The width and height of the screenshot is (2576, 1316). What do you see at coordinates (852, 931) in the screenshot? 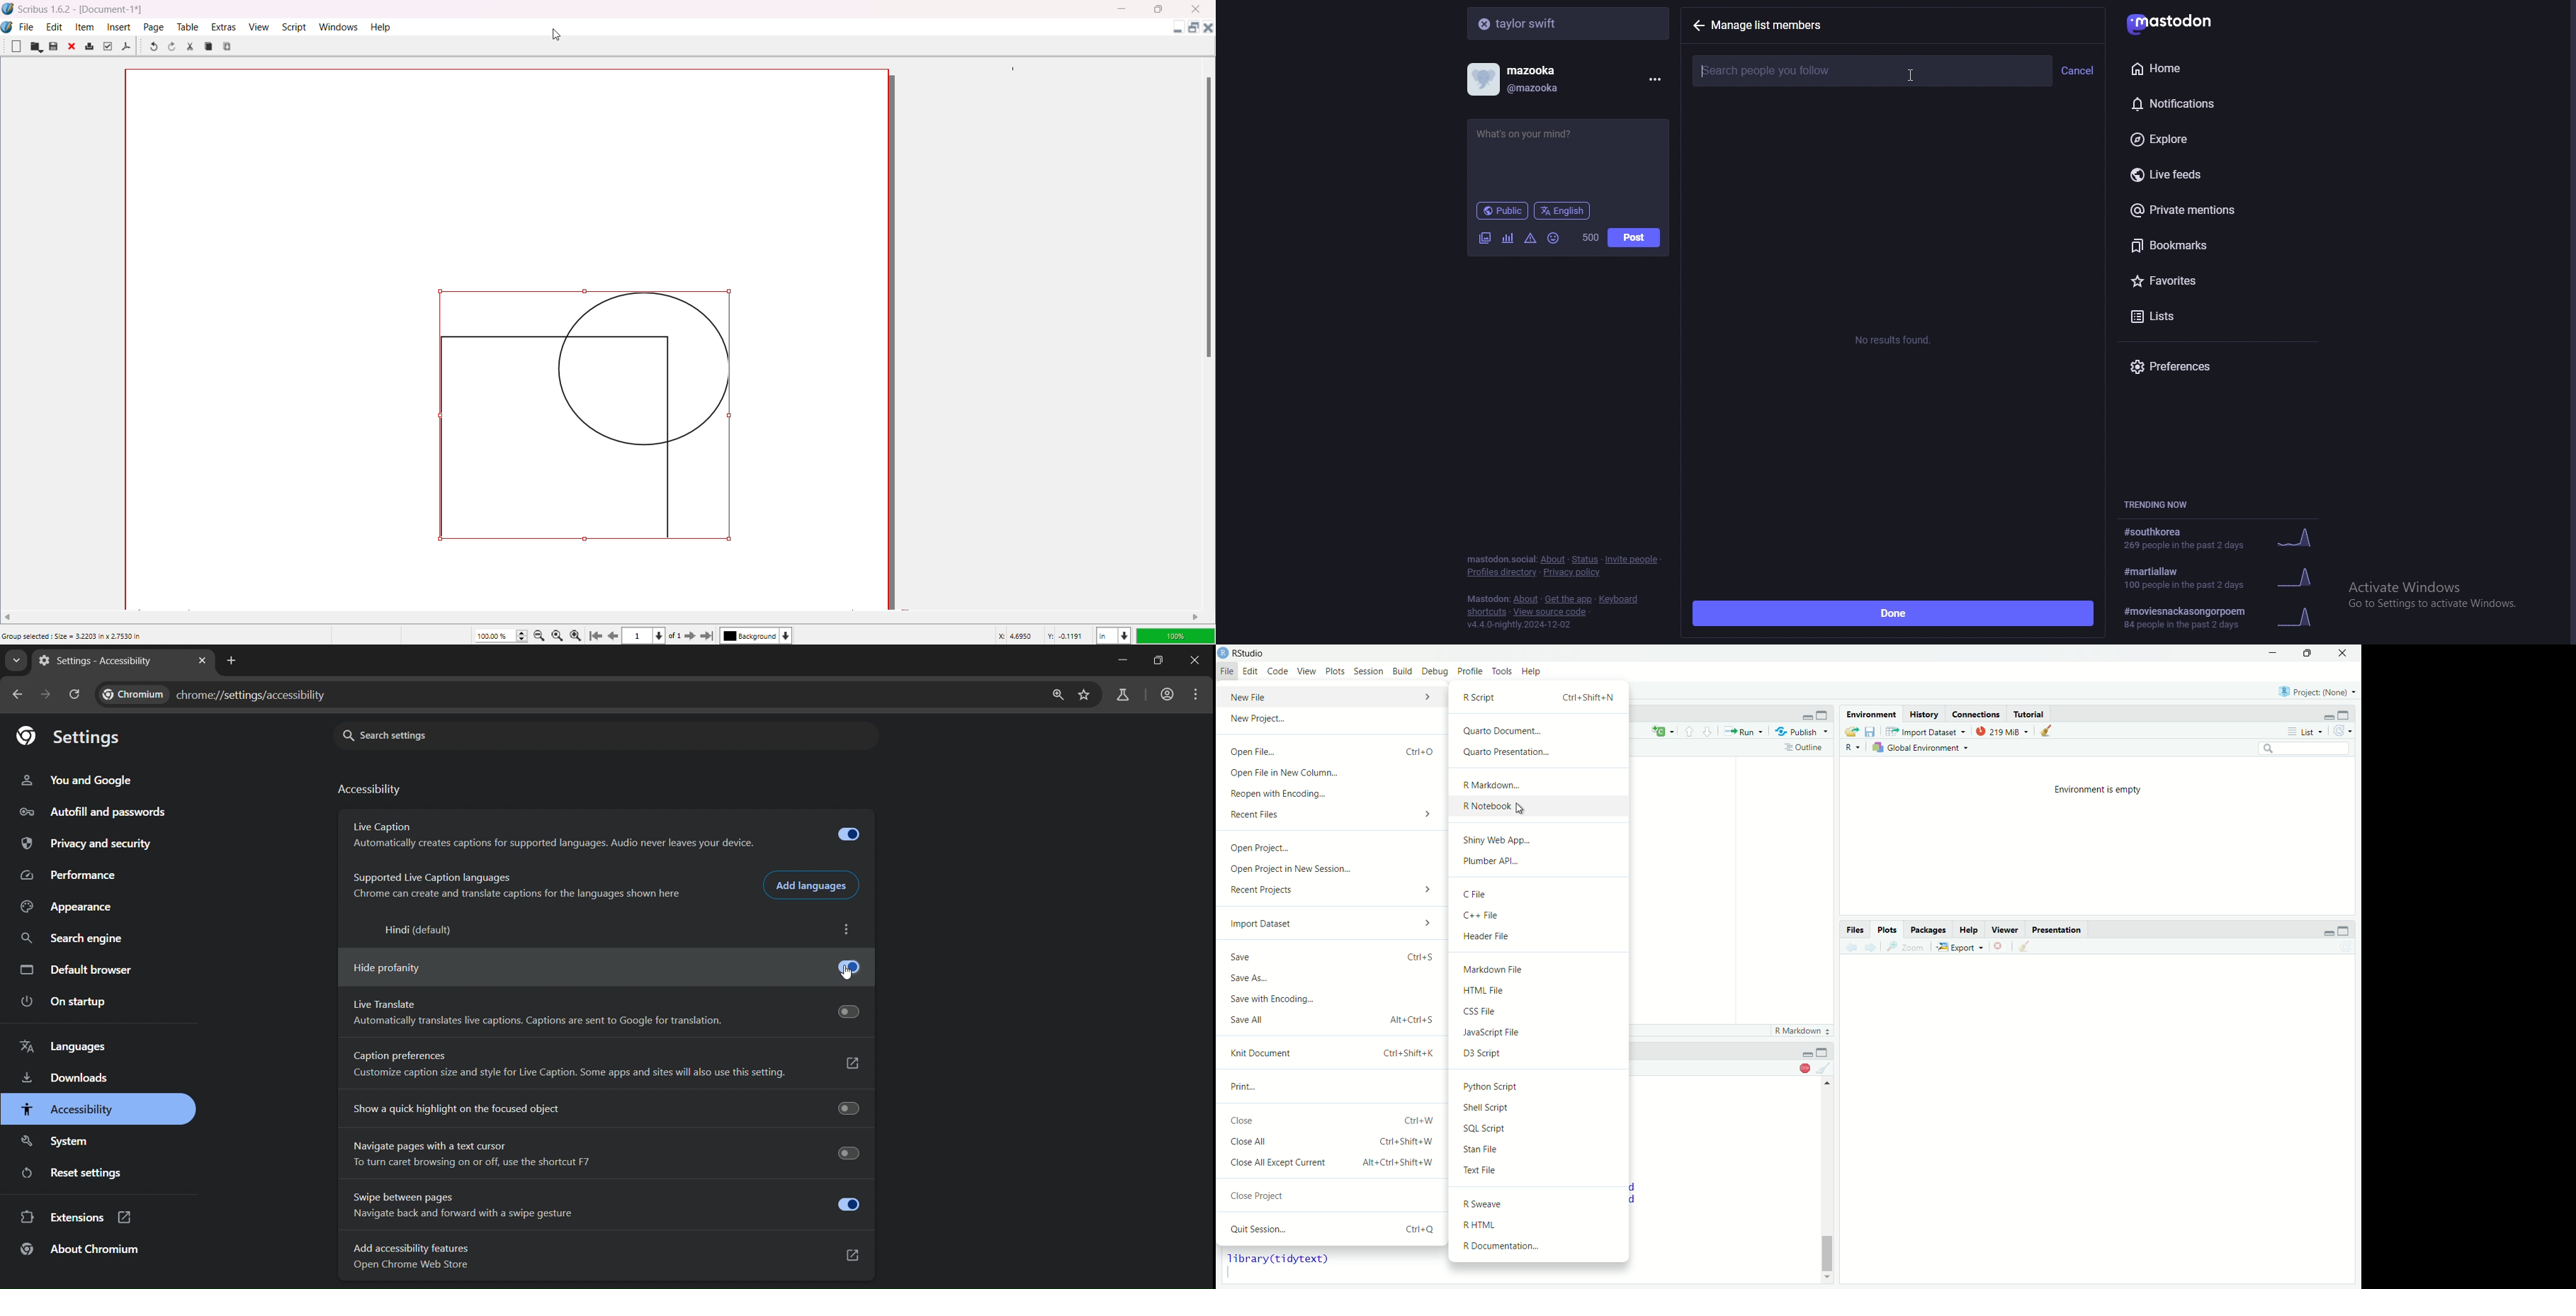
I see `more actions` at bounding box center [852, 931].